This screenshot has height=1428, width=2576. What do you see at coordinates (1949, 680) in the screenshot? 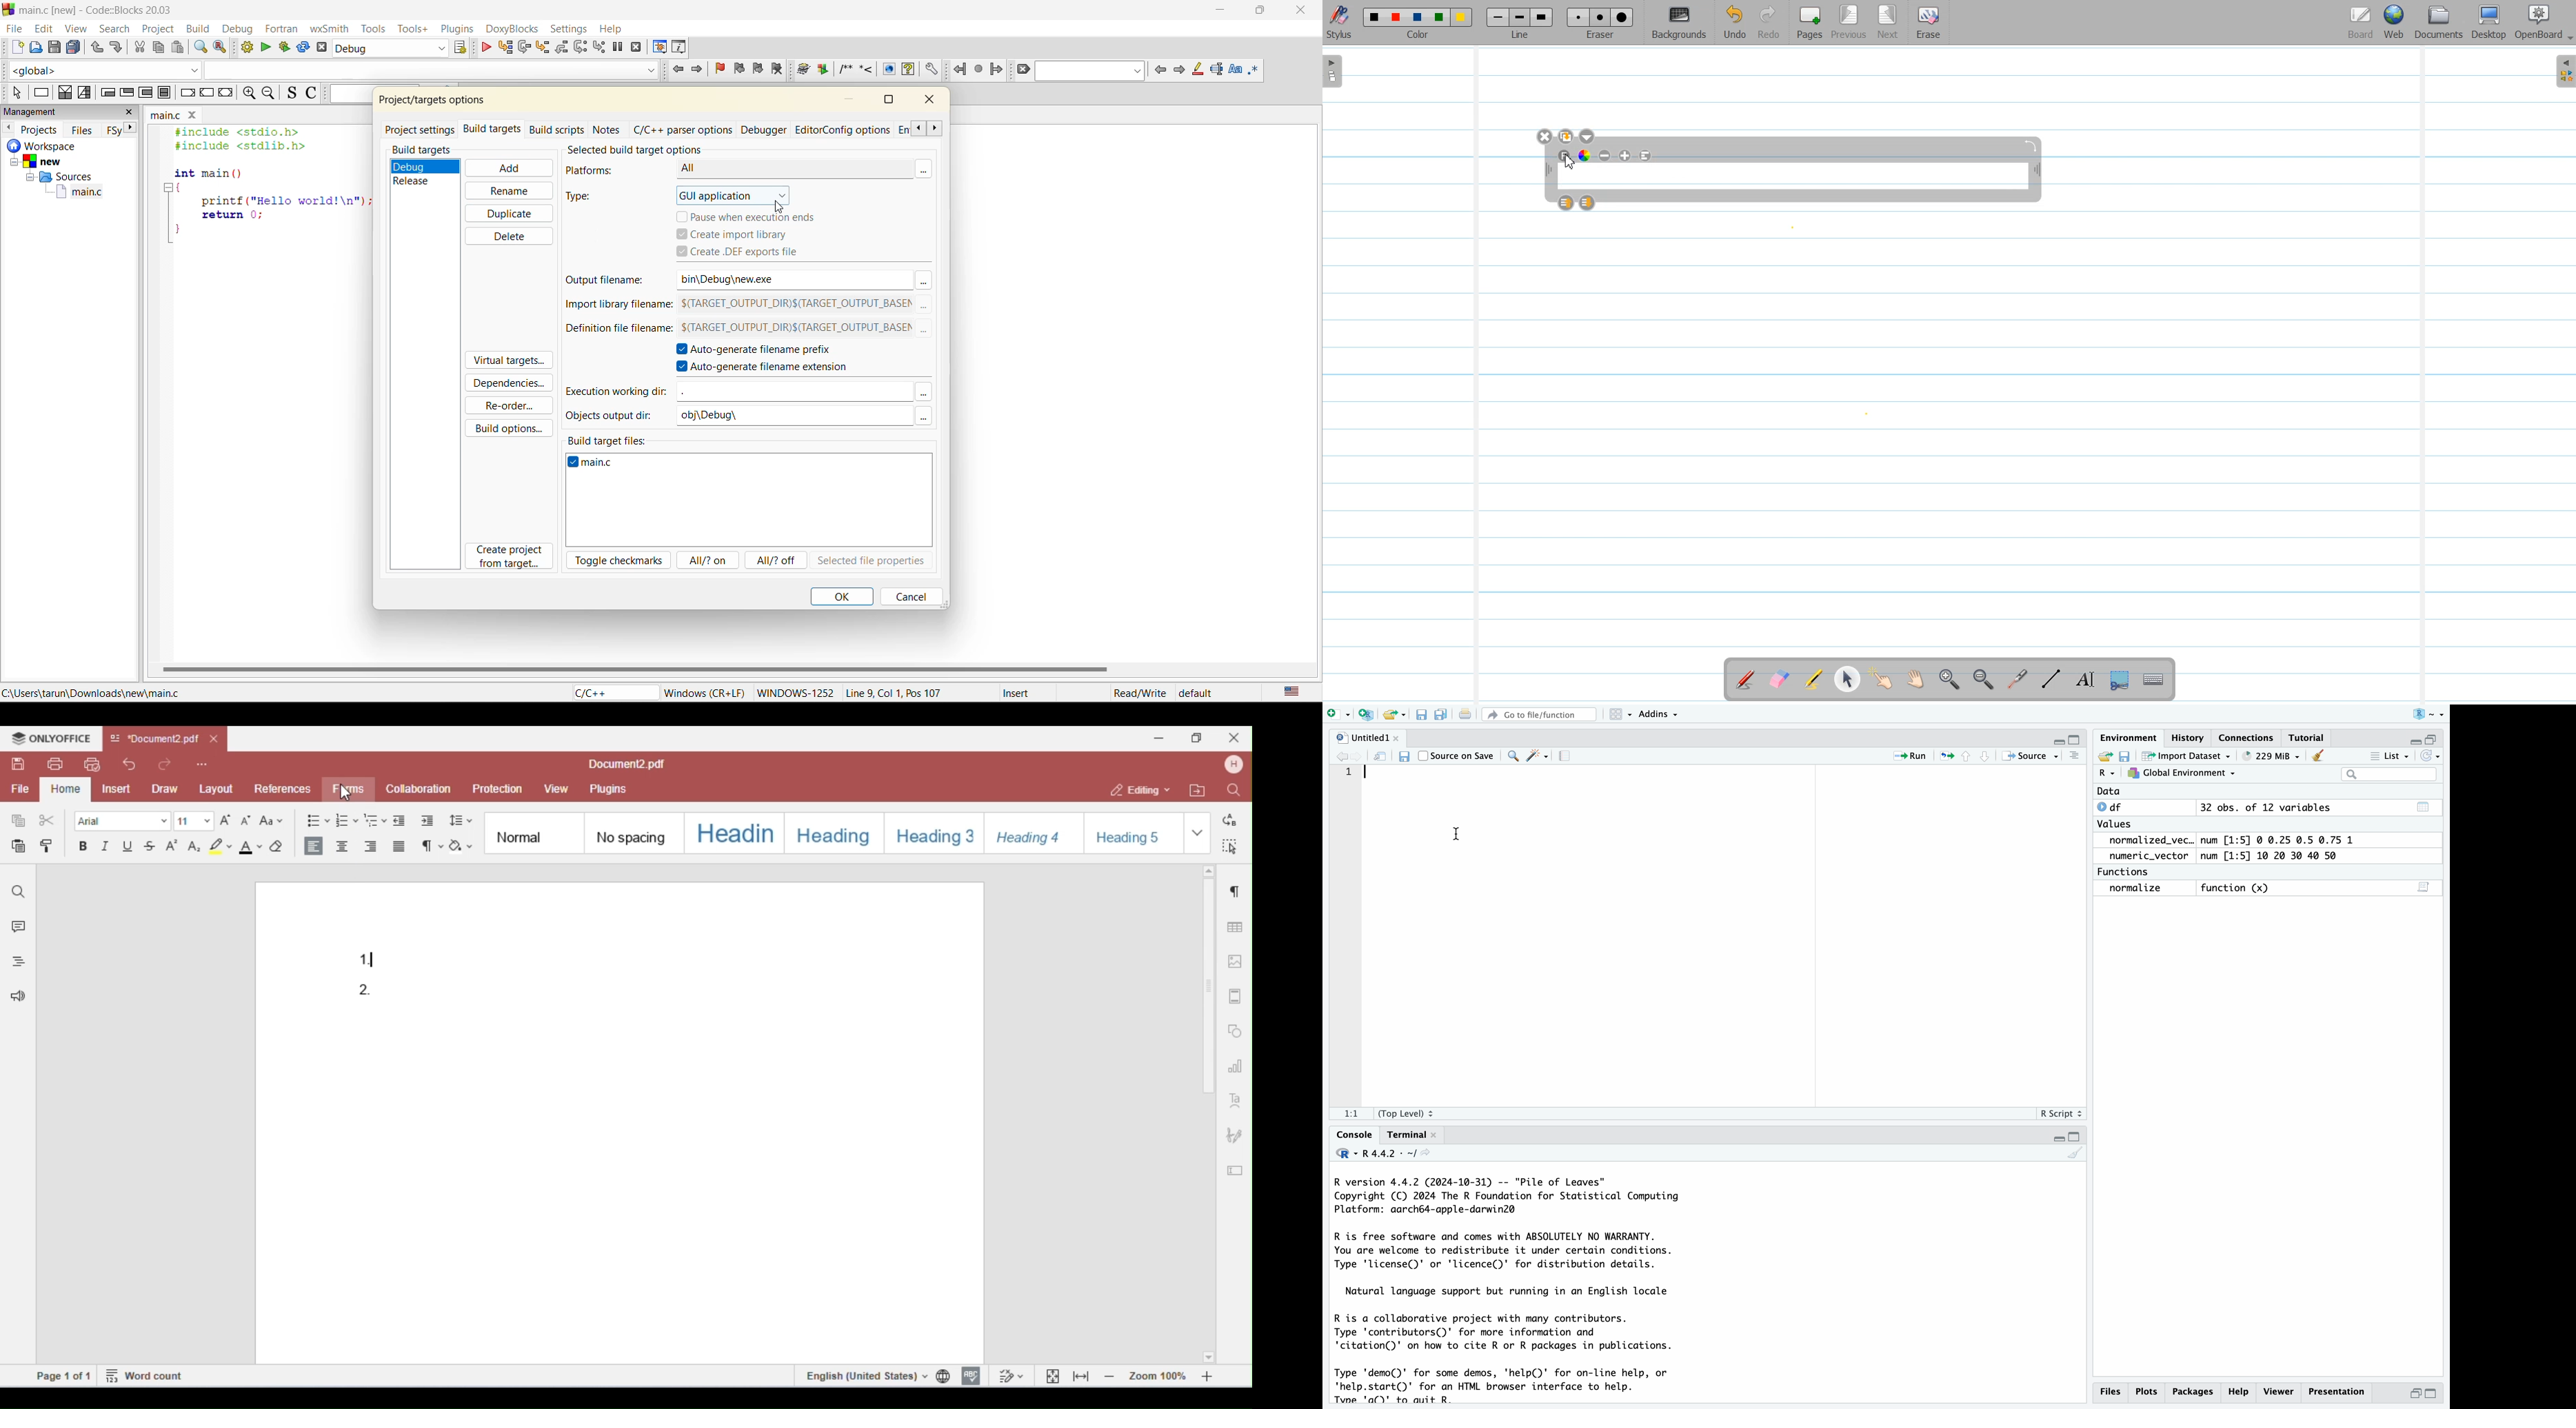
I see `Zoom In` at bounding box center [1949, 680].